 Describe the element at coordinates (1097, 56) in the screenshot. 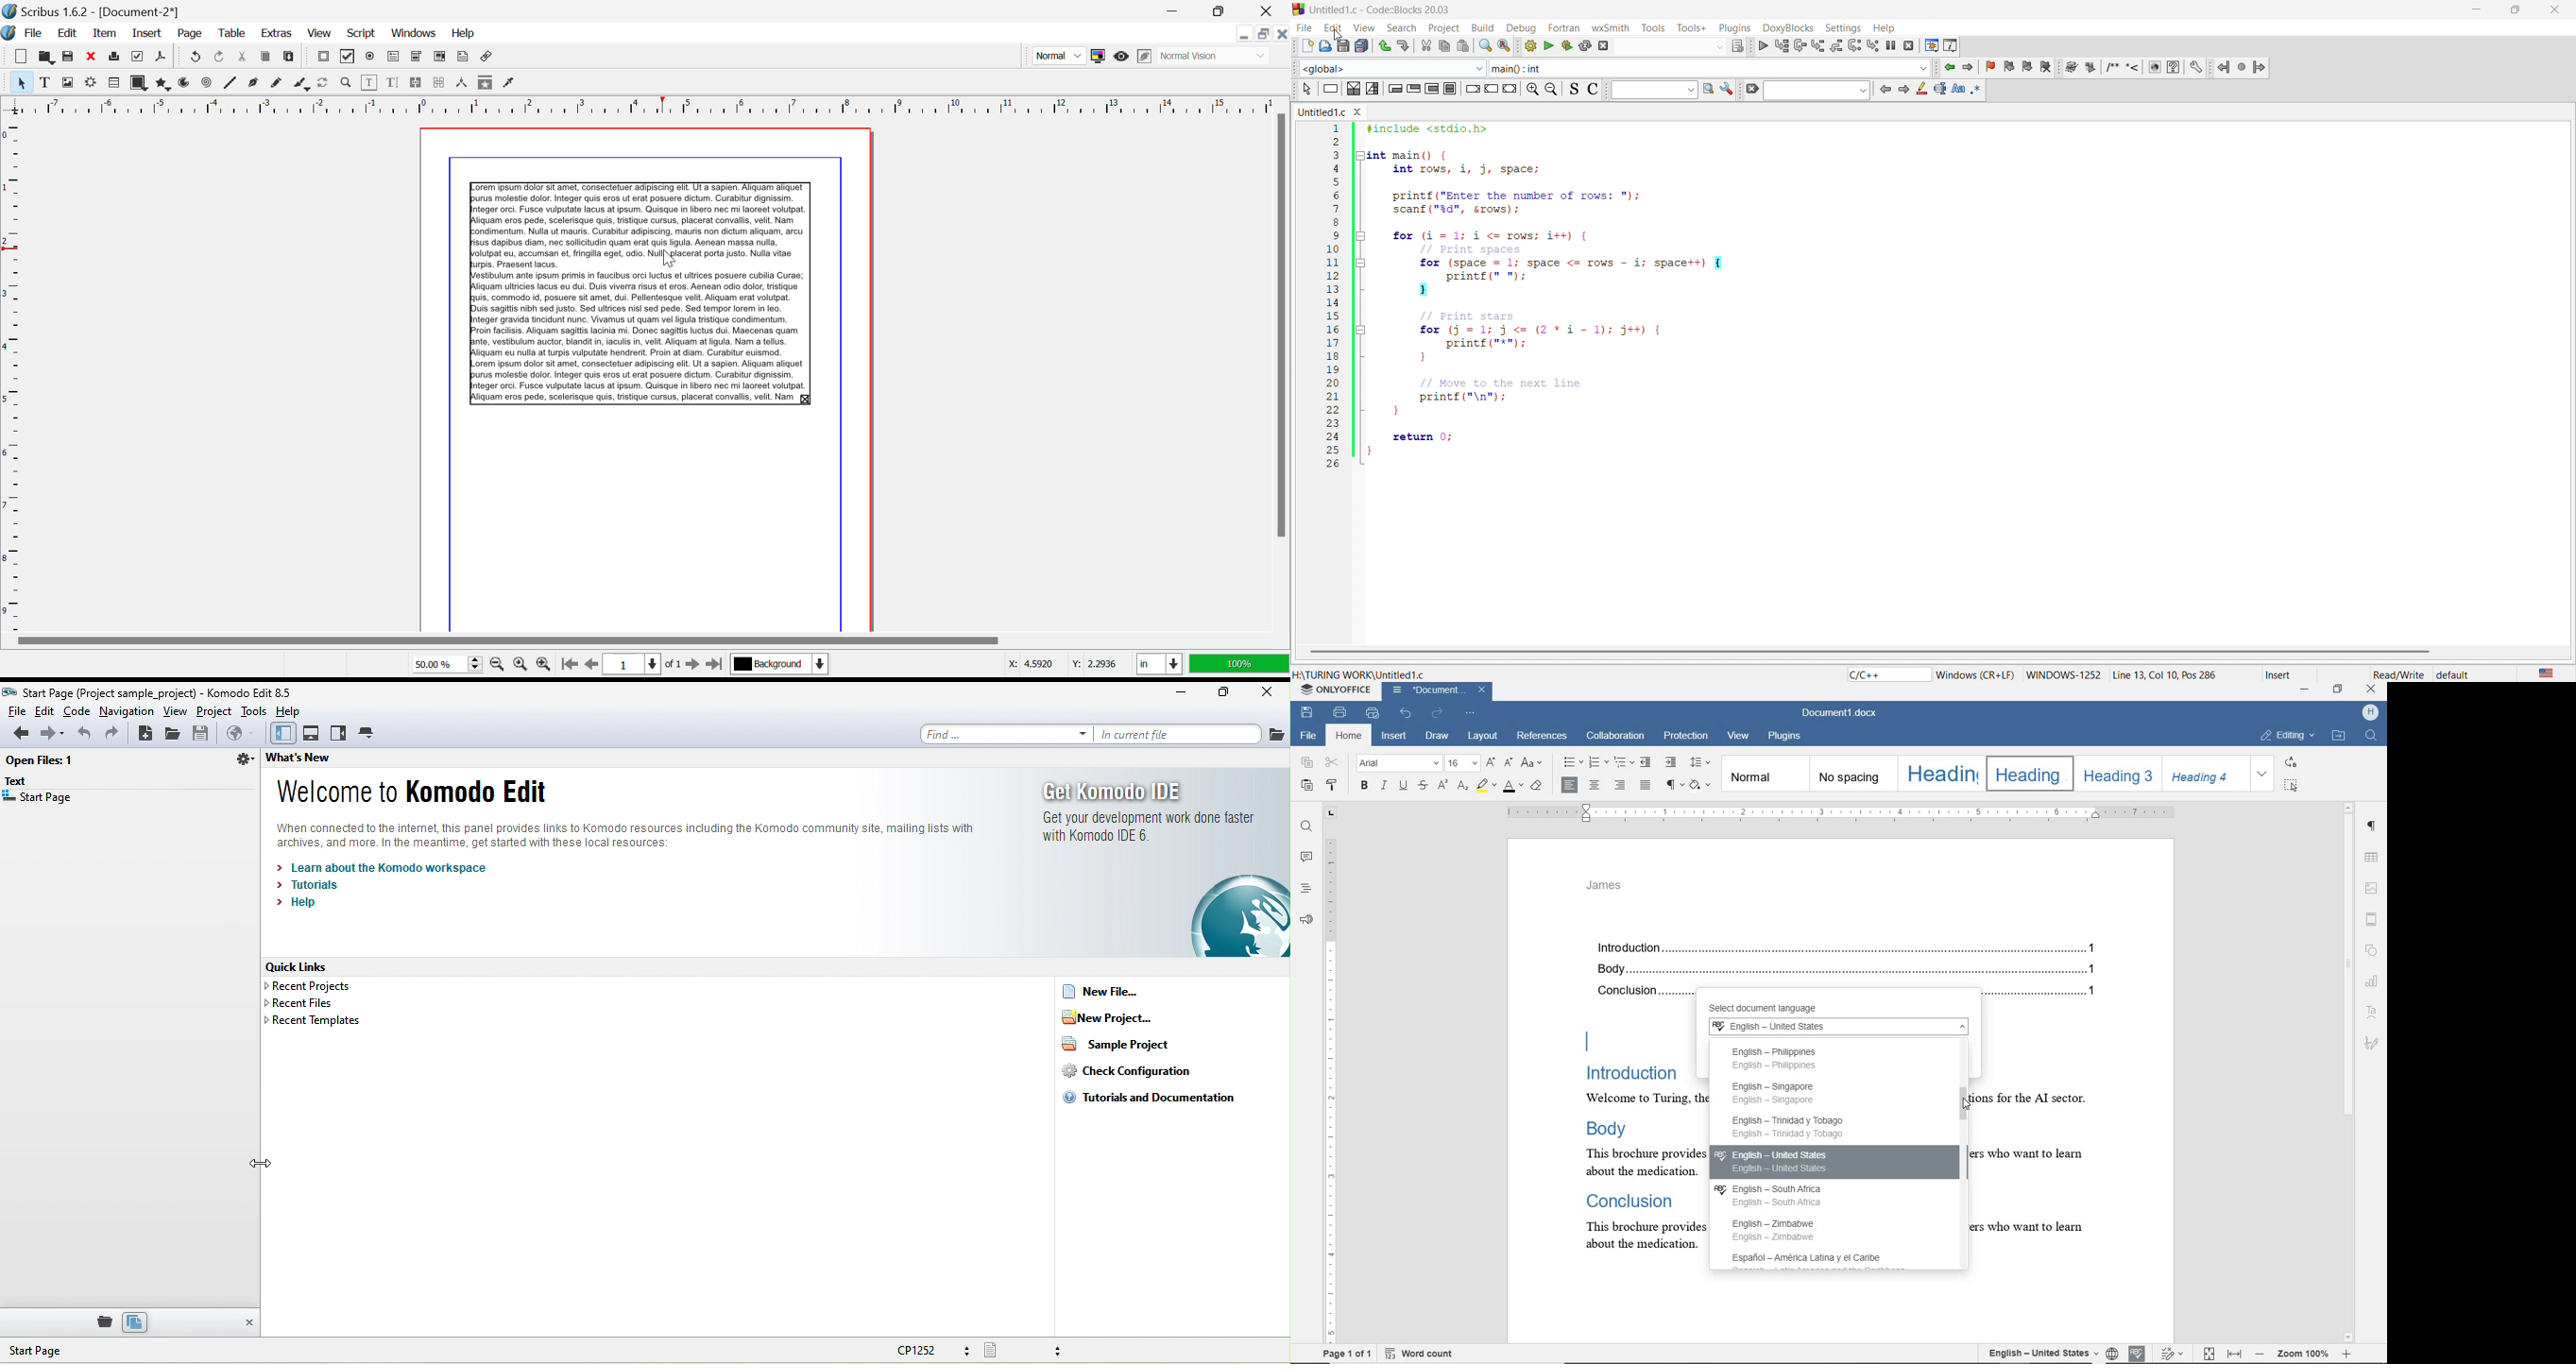

I see `Toggle Color Management` at that location.